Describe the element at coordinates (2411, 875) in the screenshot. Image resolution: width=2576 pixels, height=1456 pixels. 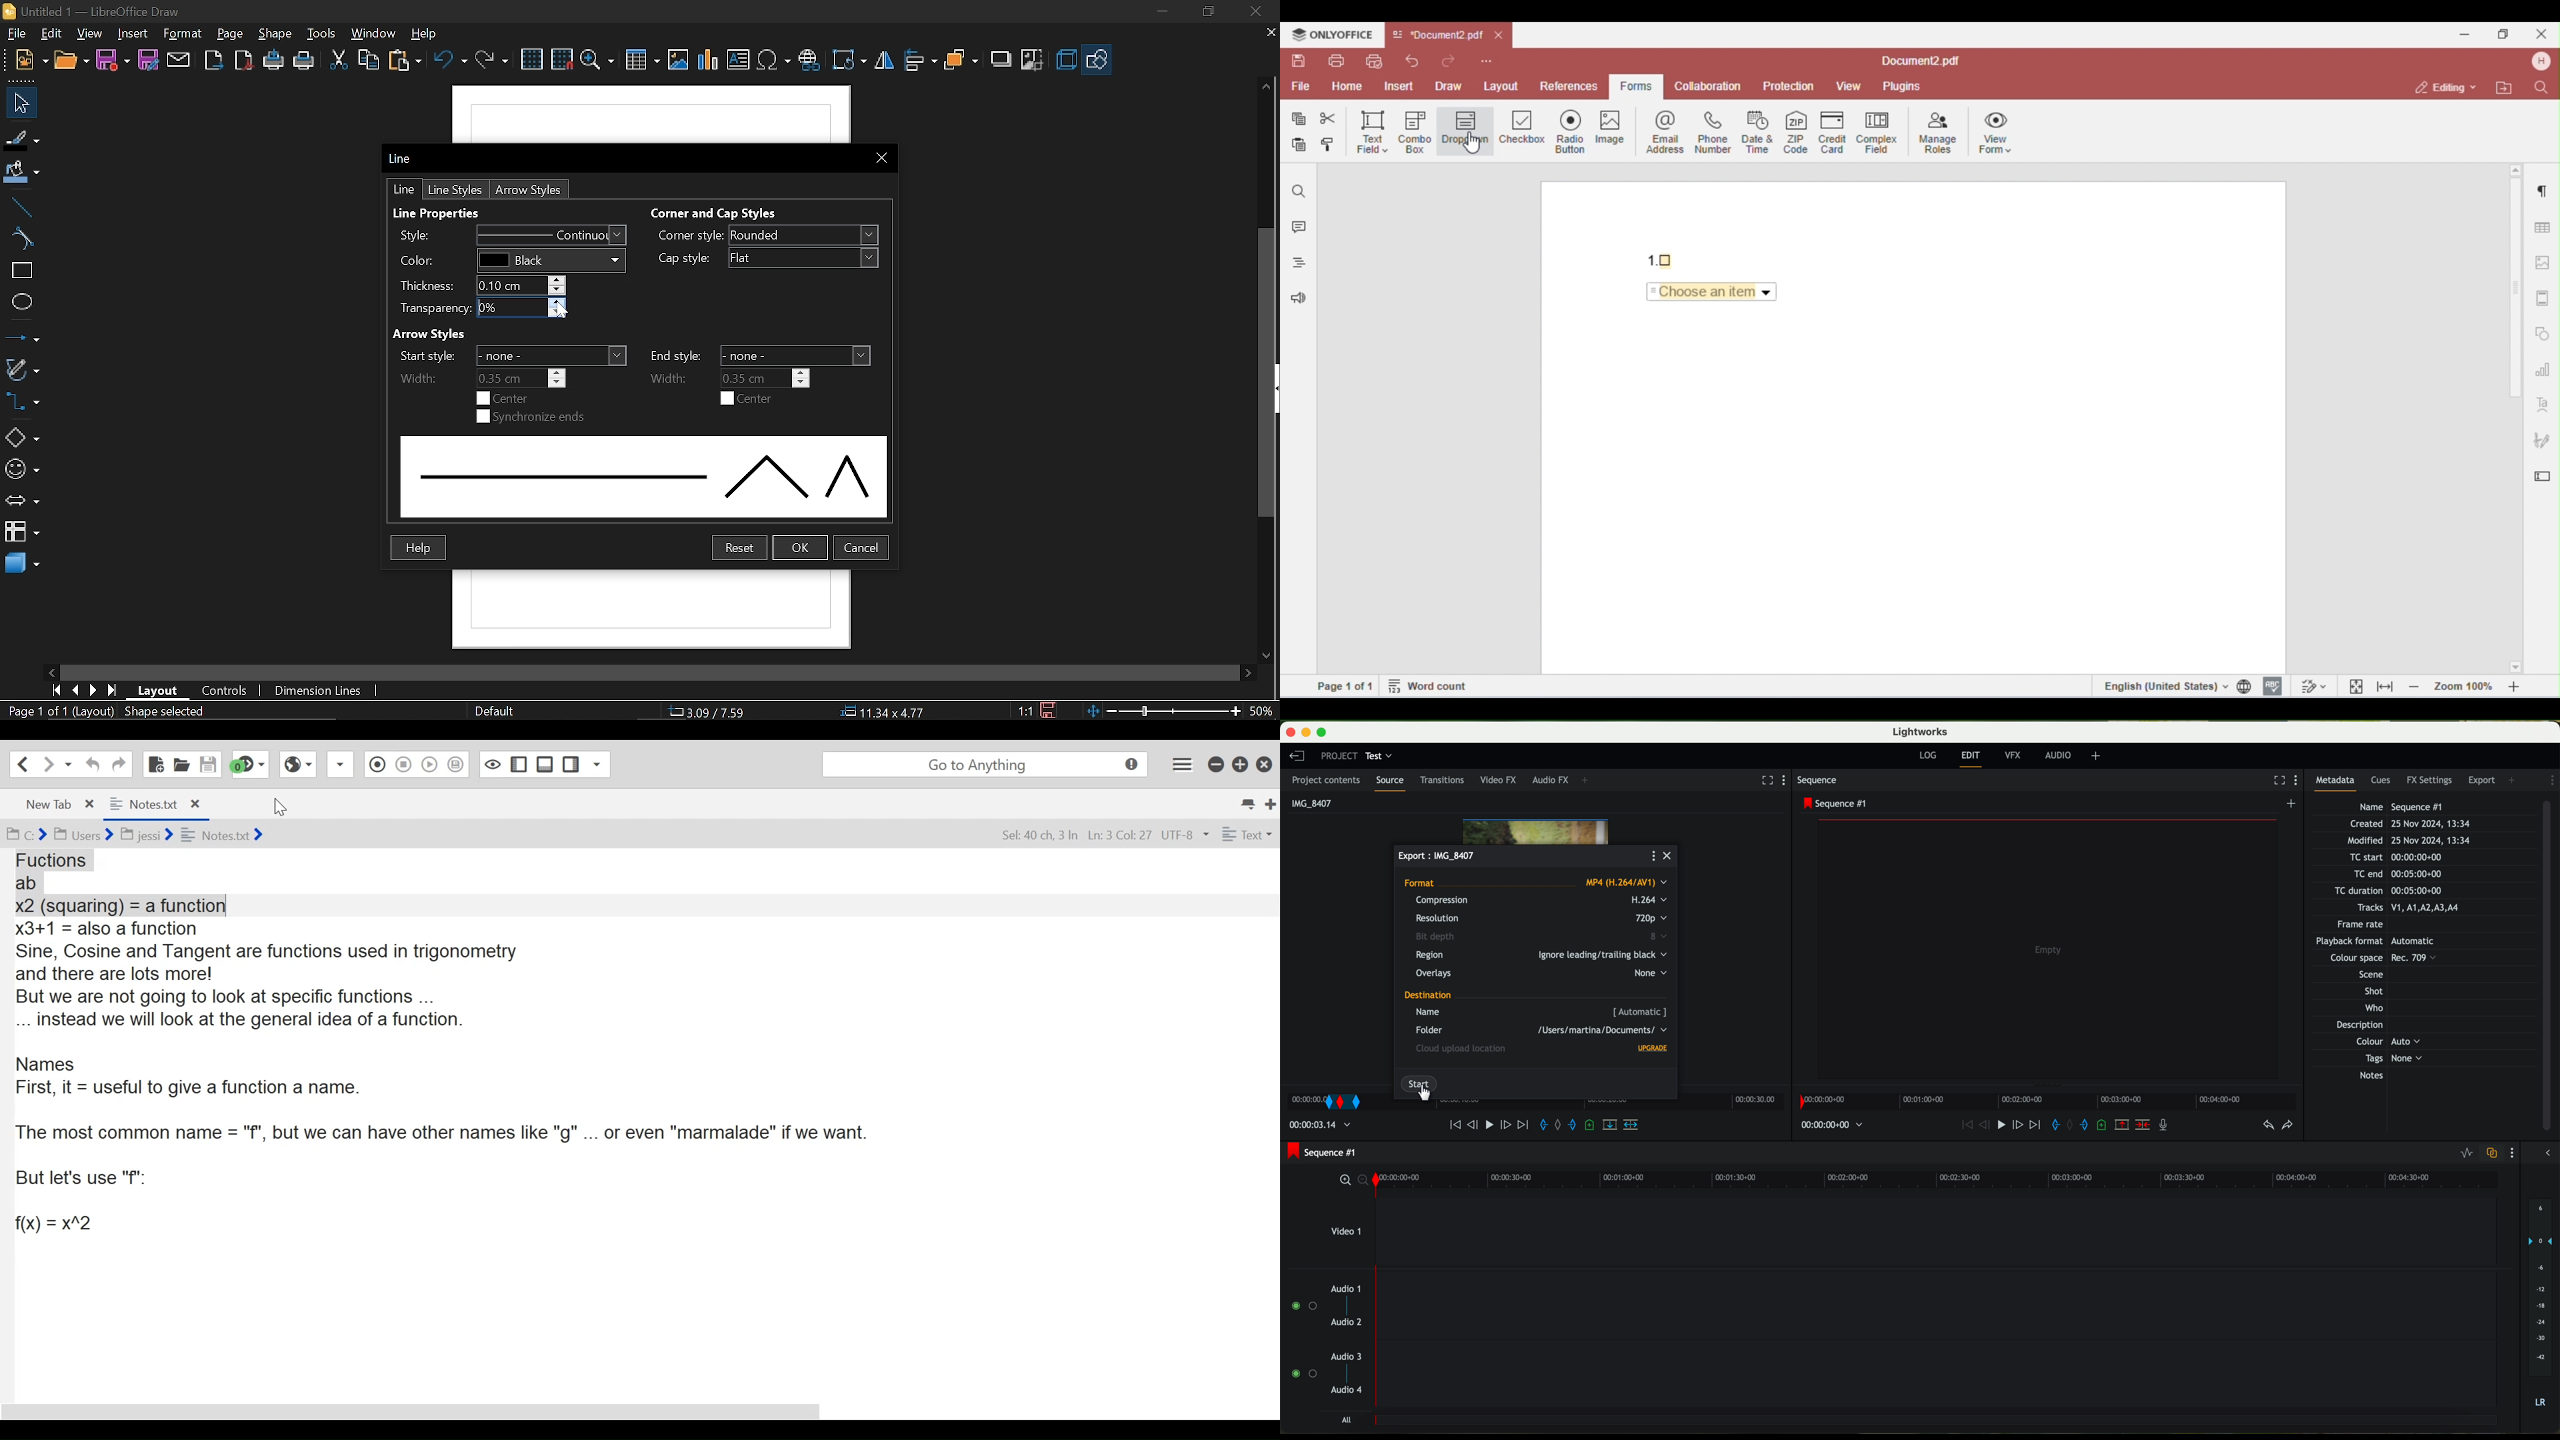
I see `TC end` at that location.